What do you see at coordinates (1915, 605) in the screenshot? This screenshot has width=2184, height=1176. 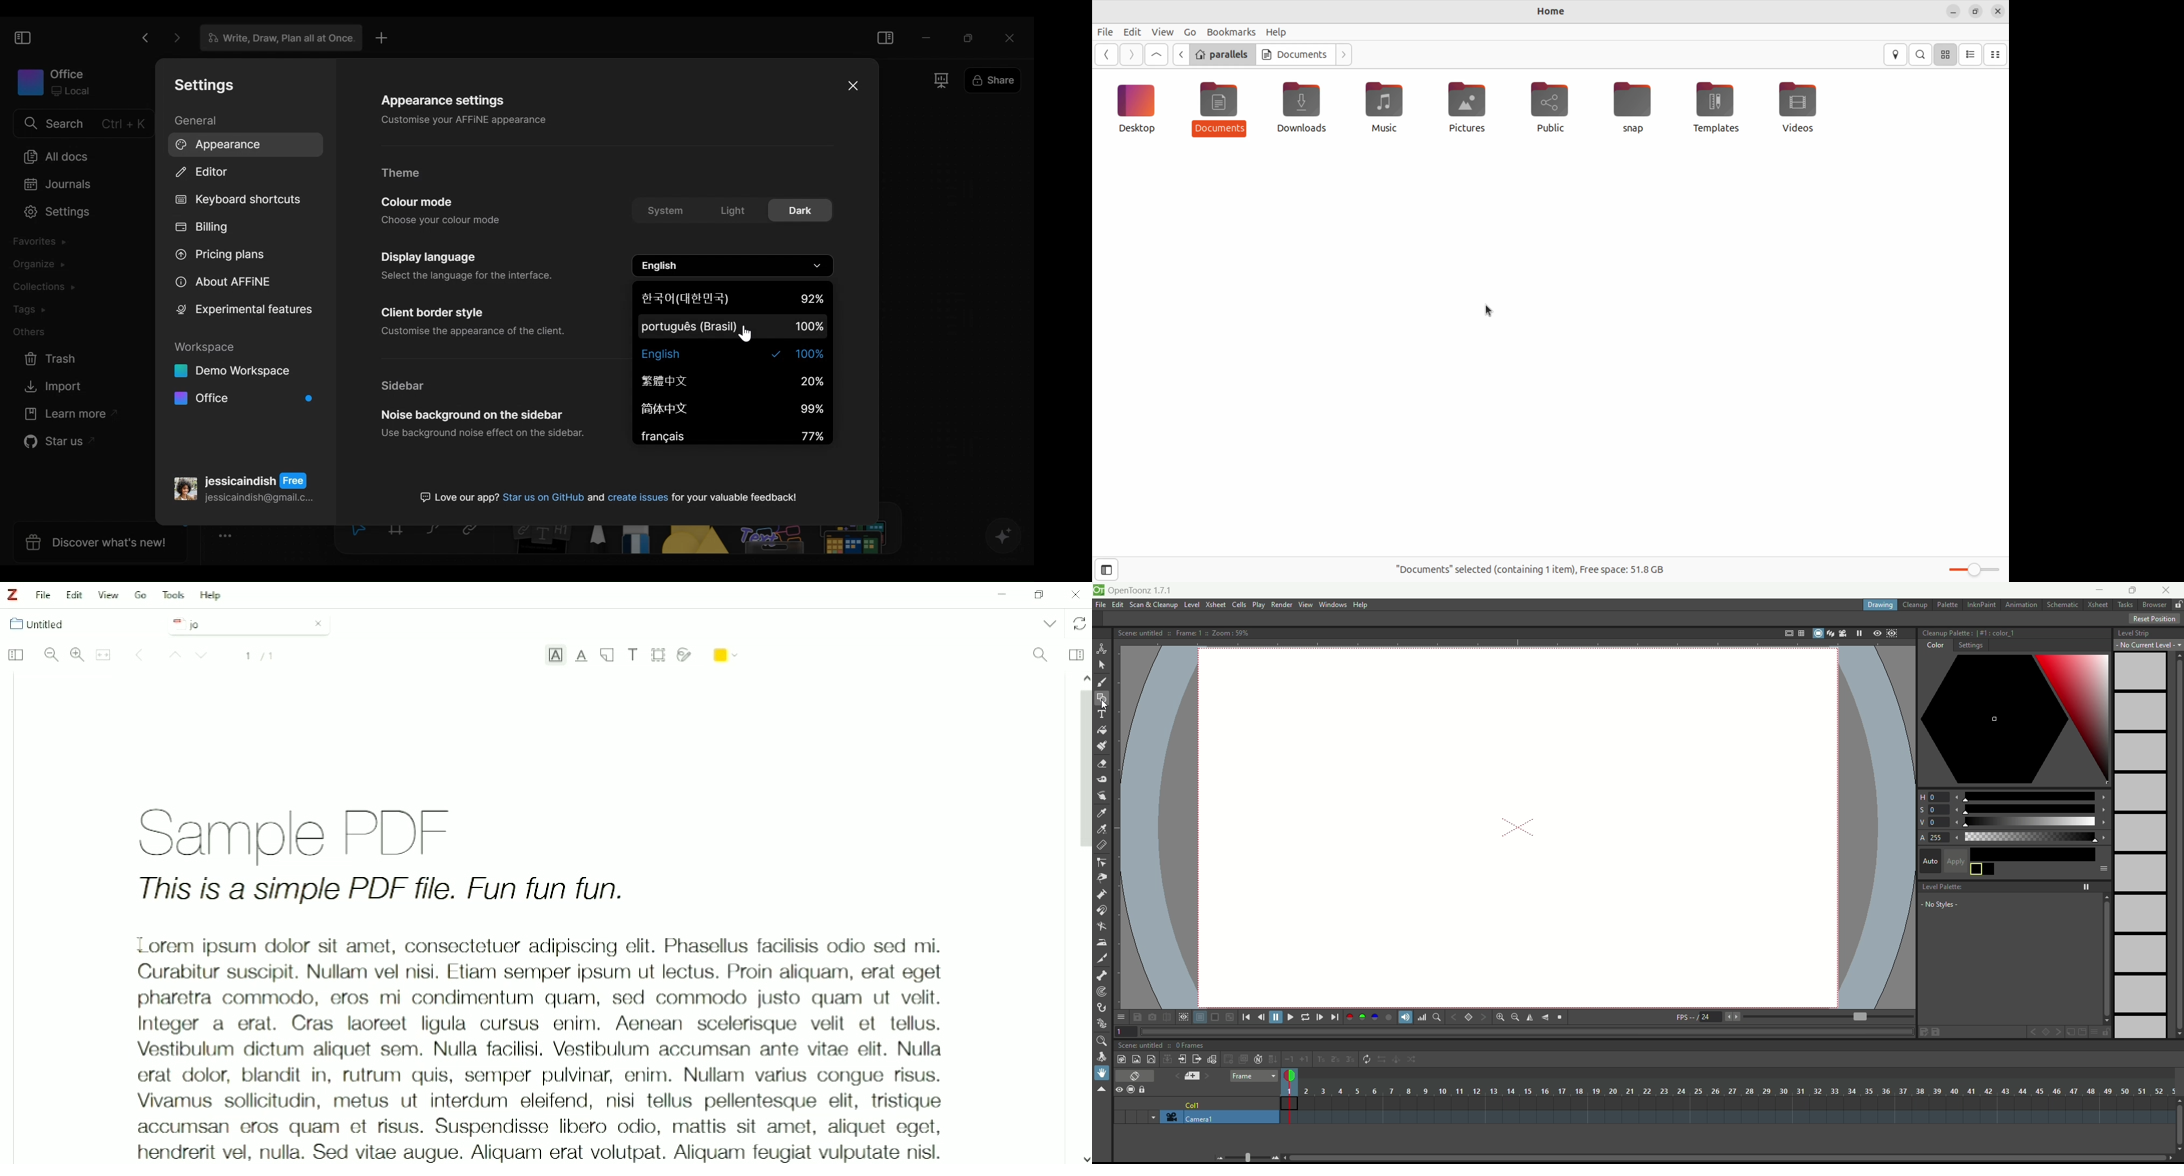 I see `clean up` at bounding box center [1915, 605].